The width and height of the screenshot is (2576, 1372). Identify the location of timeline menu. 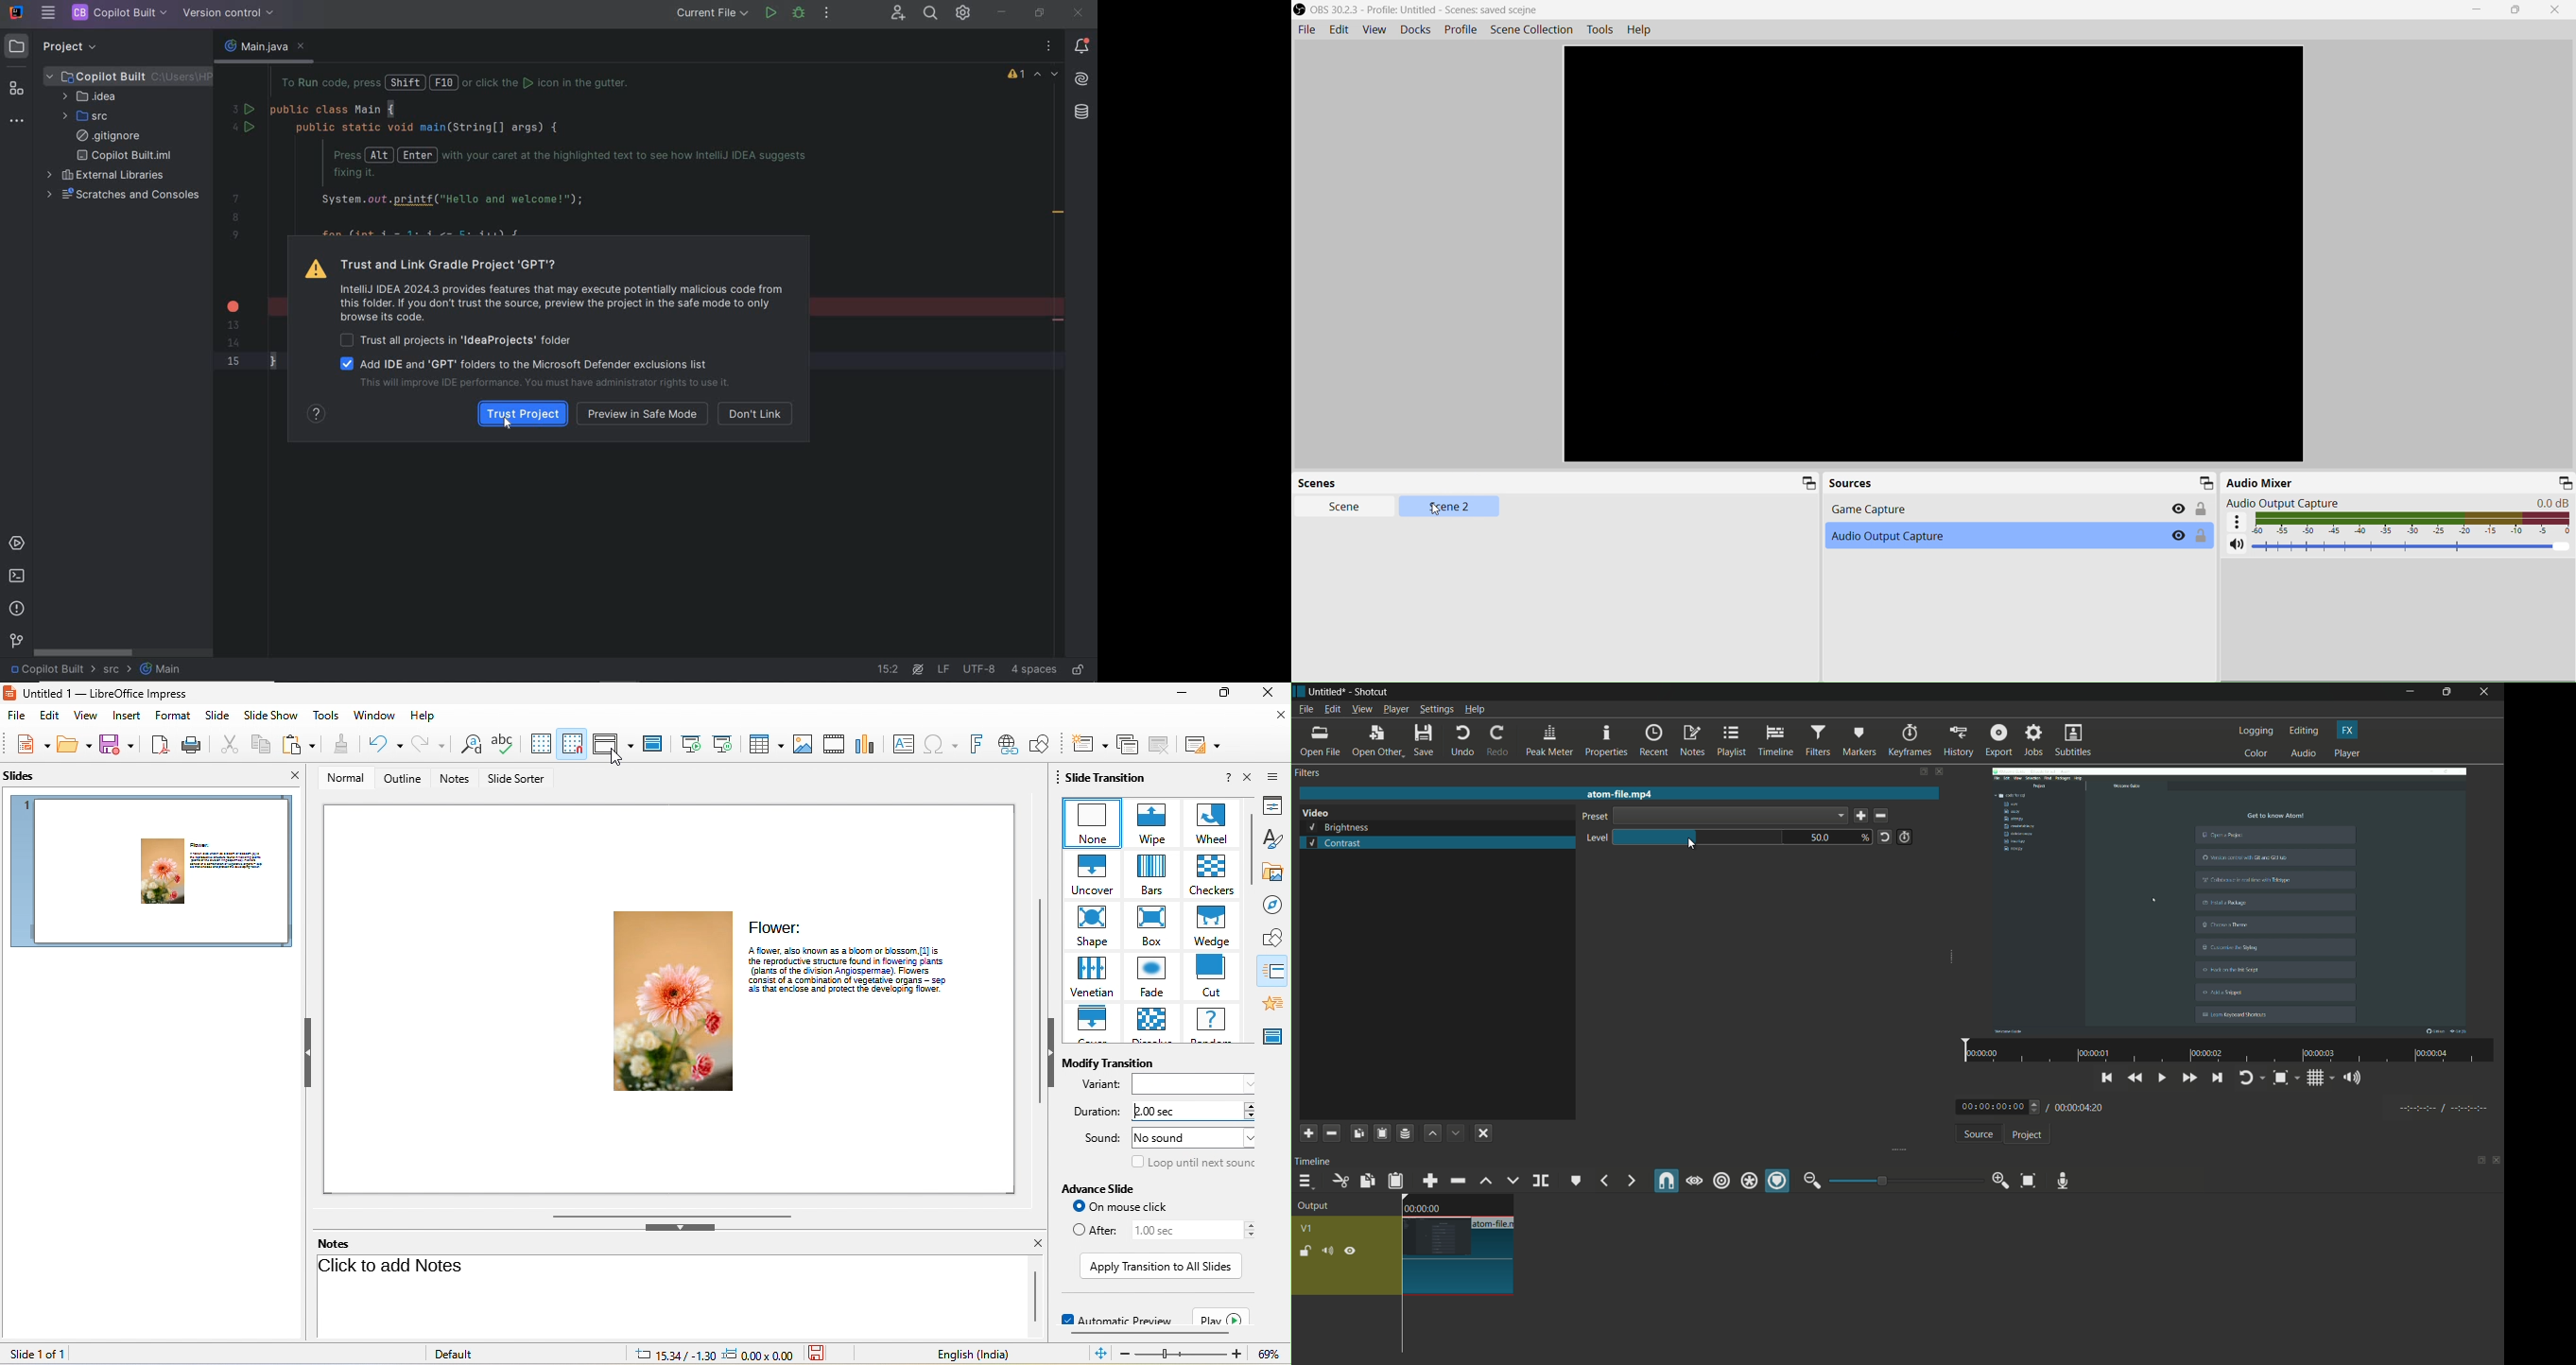
(1305, 1182).